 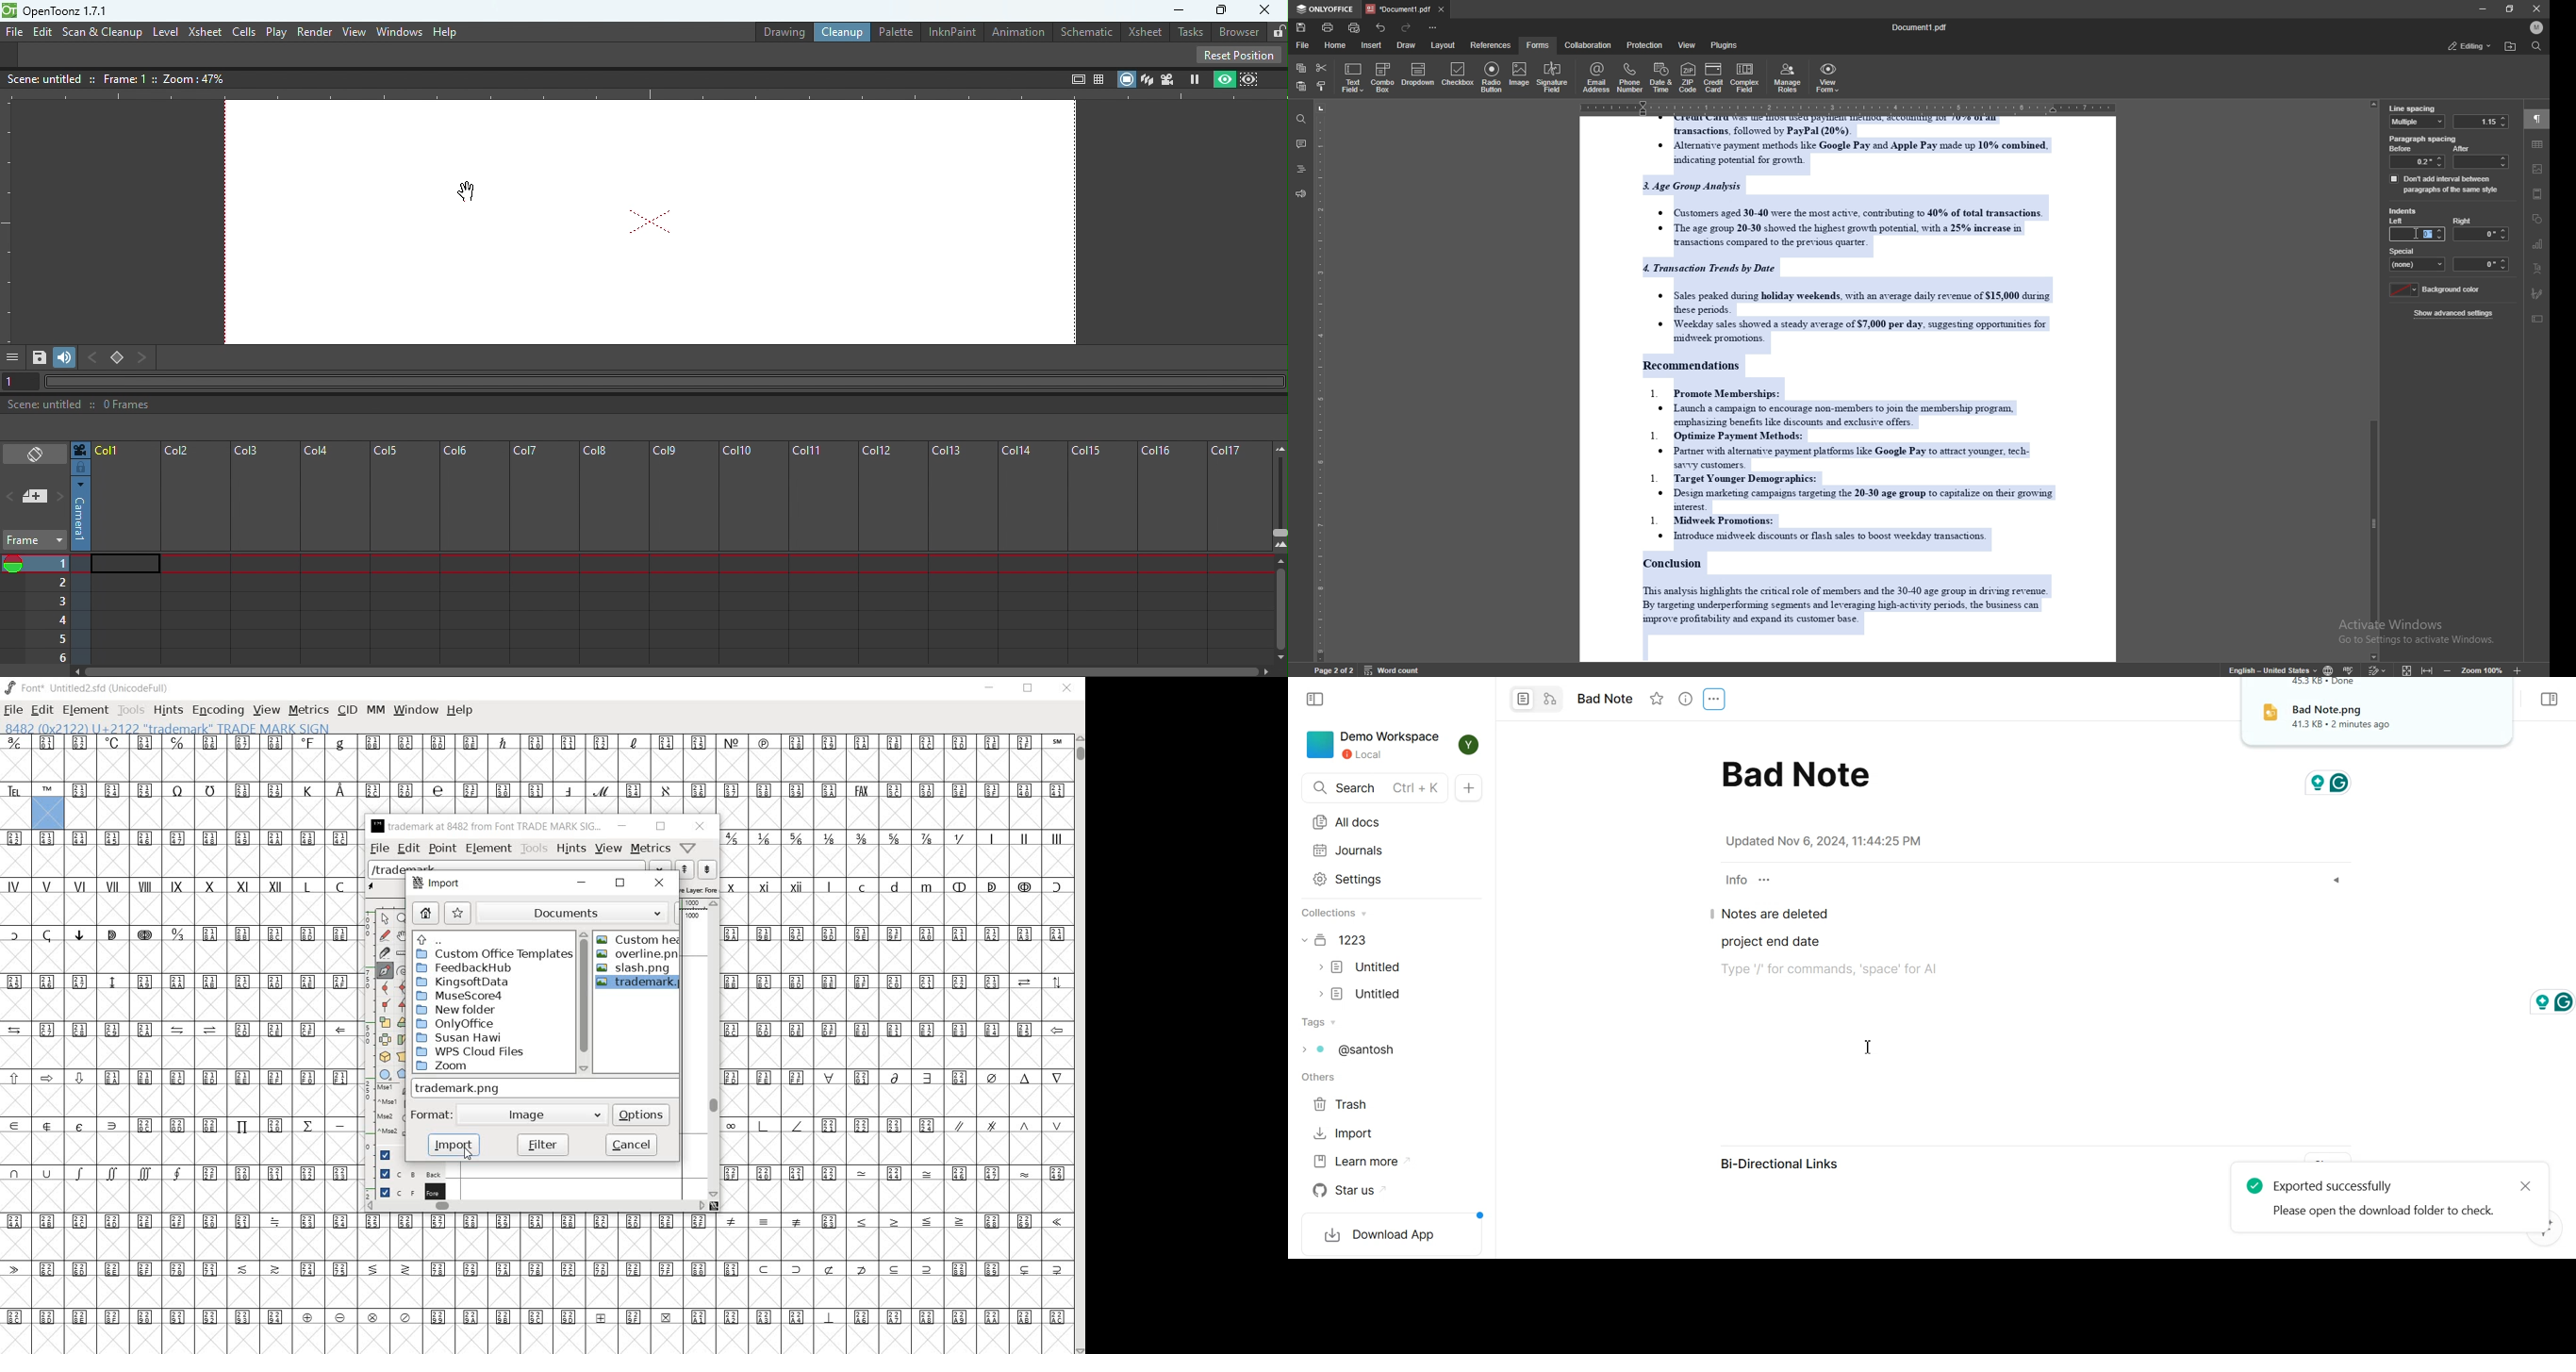 I want to click on KingsoftData, so click(x=462, y=982).